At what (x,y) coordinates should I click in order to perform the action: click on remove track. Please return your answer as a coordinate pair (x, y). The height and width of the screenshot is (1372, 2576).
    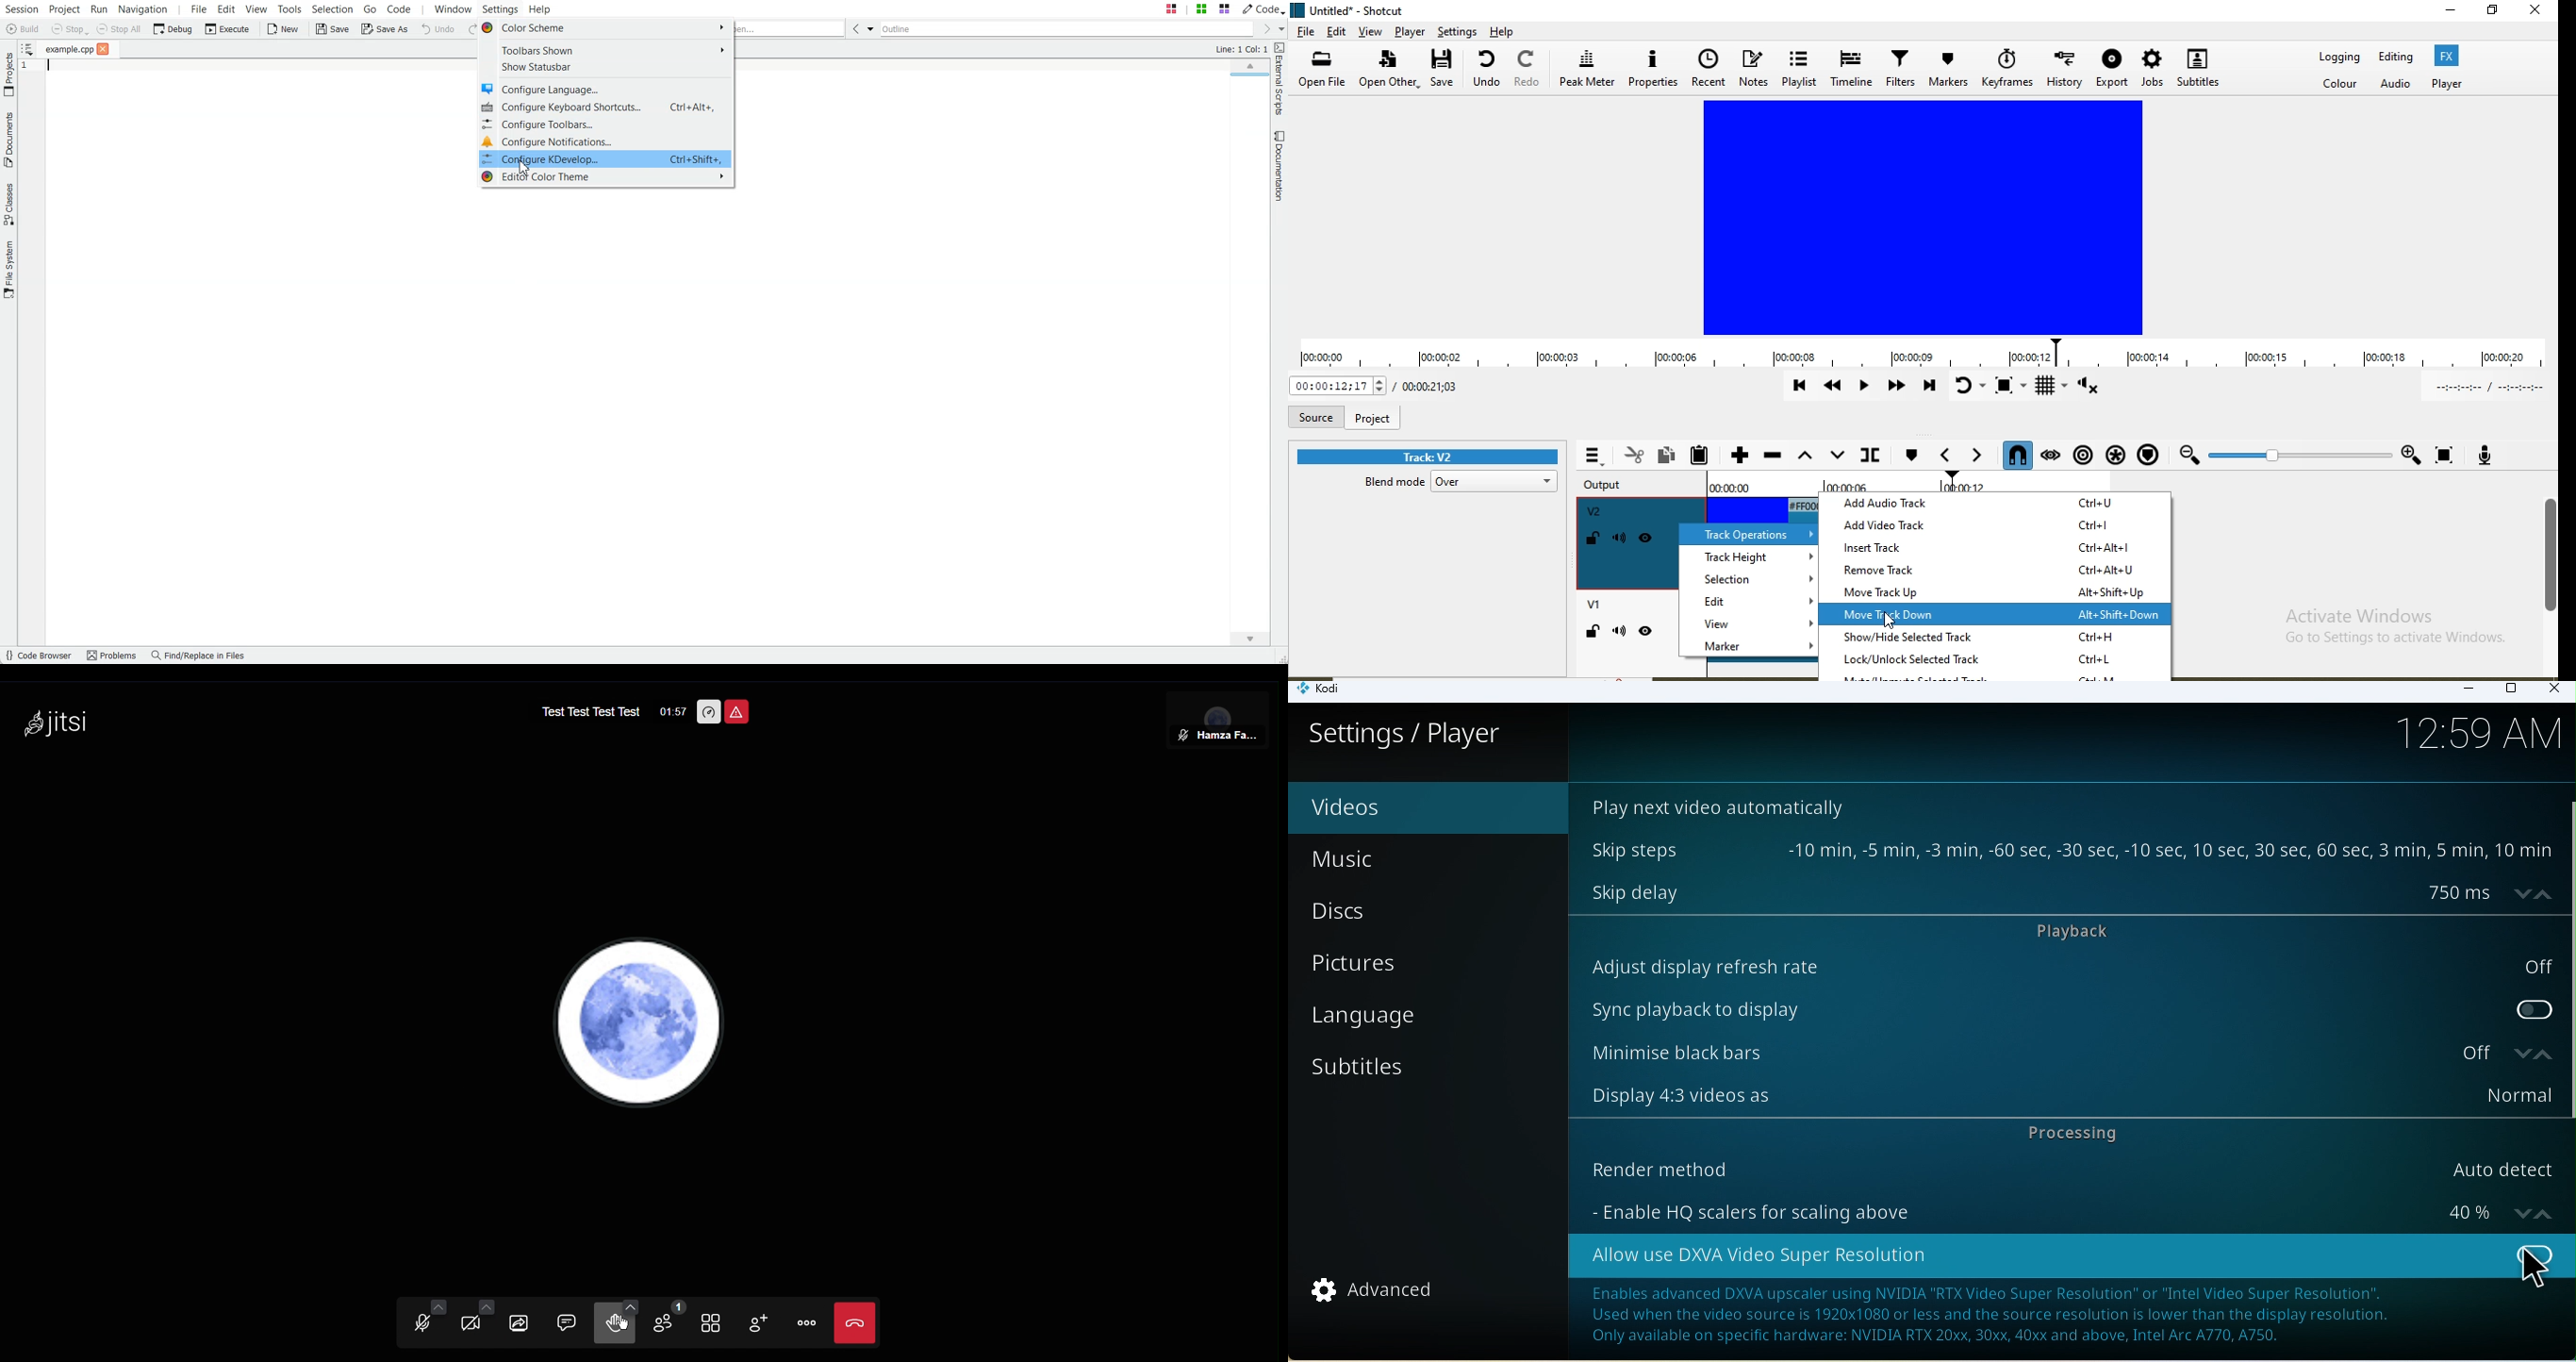
    Looking at the image, I should click on (1996, 569).